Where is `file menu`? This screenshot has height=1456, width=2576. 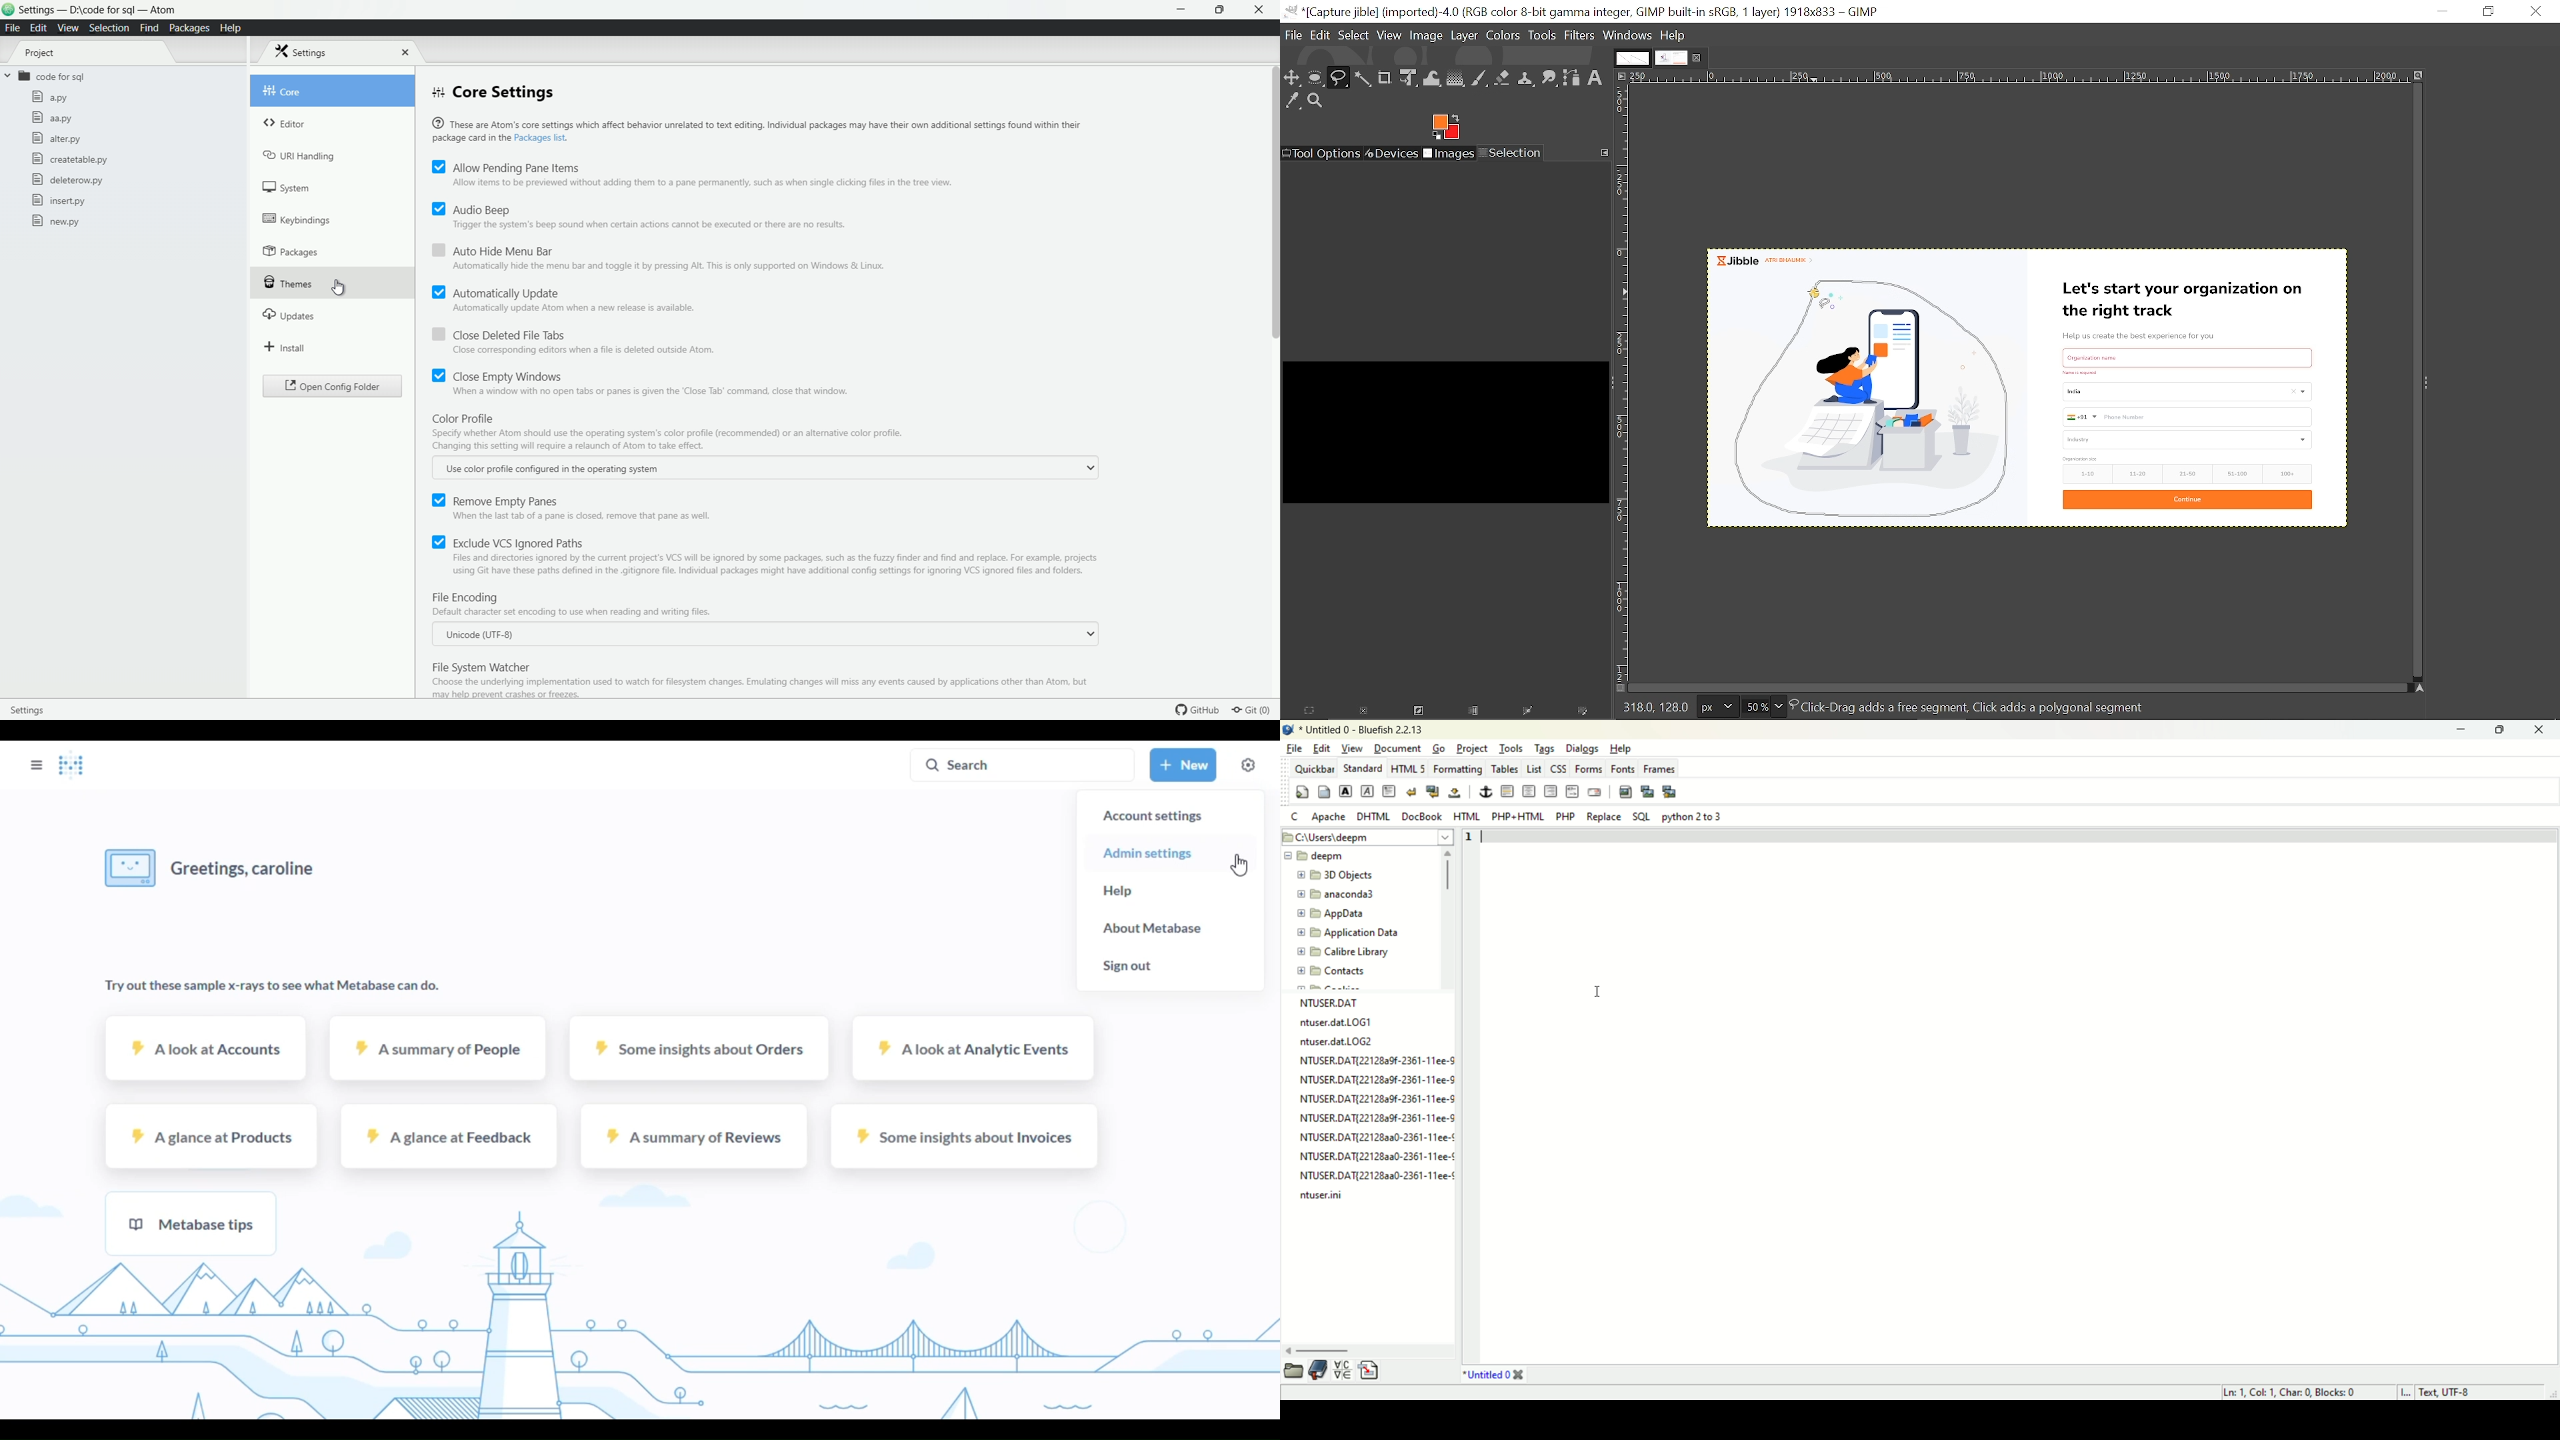 file menu is located at coordinates (13, 29).